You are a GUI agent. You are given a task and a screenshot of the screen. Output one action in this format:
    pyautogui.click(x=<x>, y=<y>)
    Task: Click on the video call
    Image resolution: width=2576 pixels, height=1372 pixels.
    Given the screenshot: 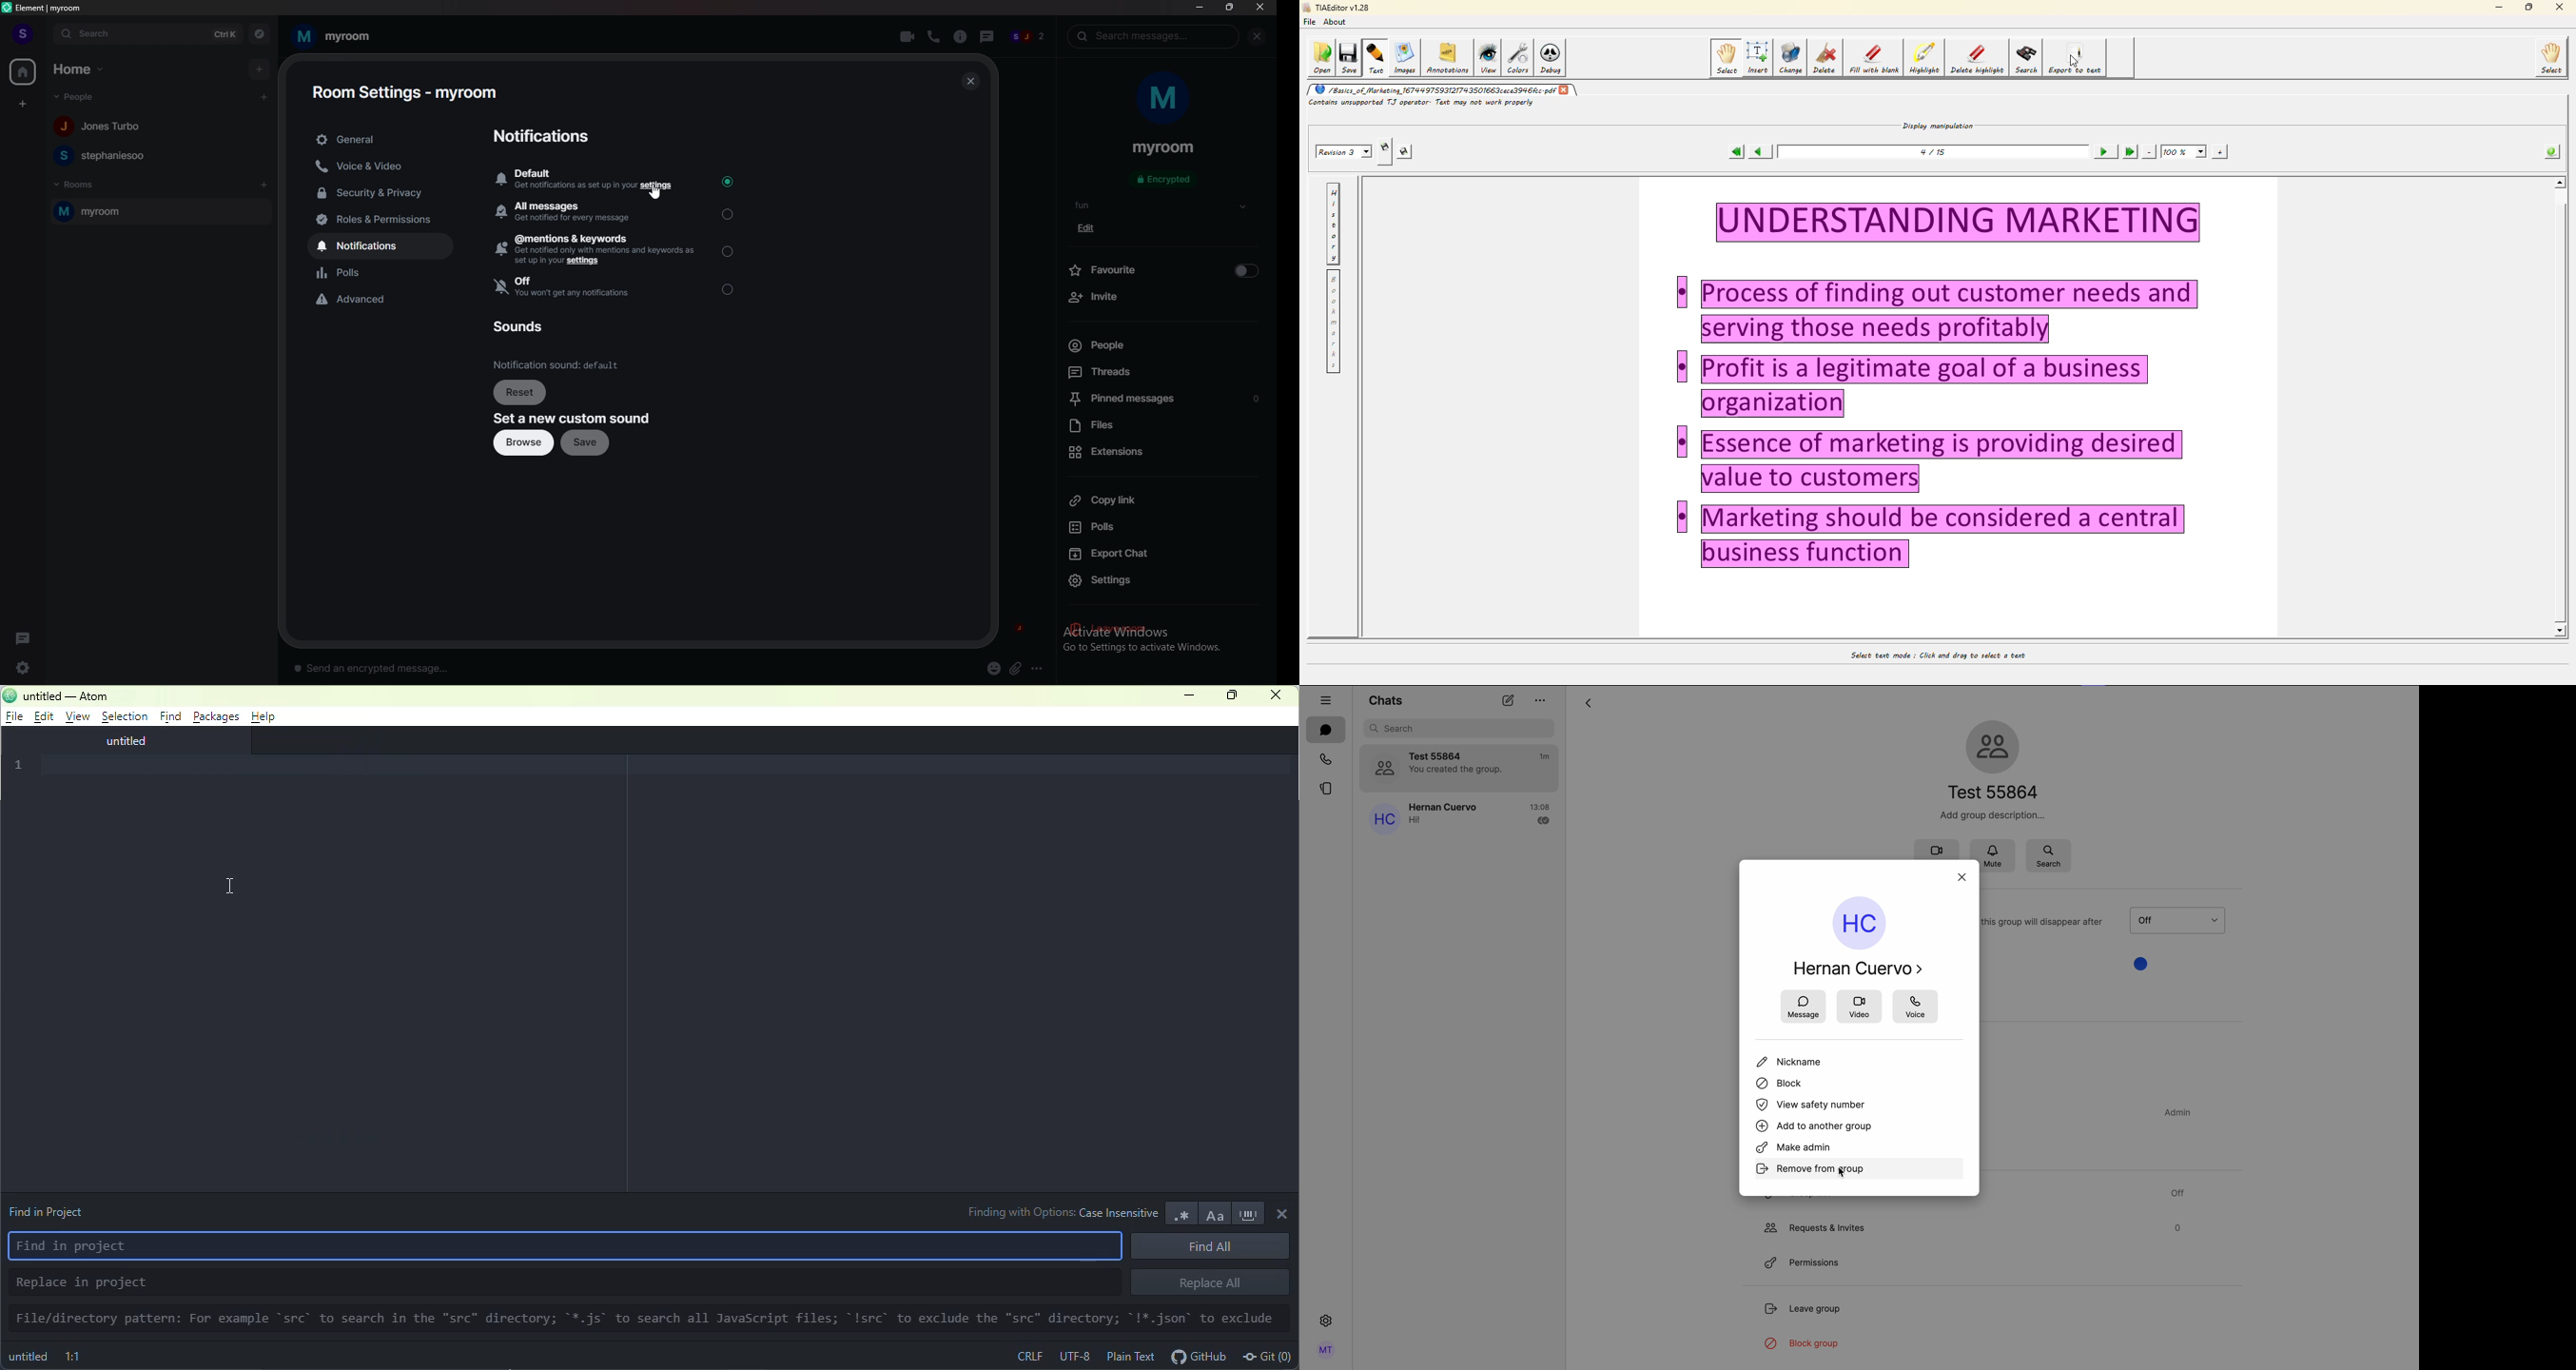 What is the action you would take?
    pyautogui.click(x=908, y=35)
    